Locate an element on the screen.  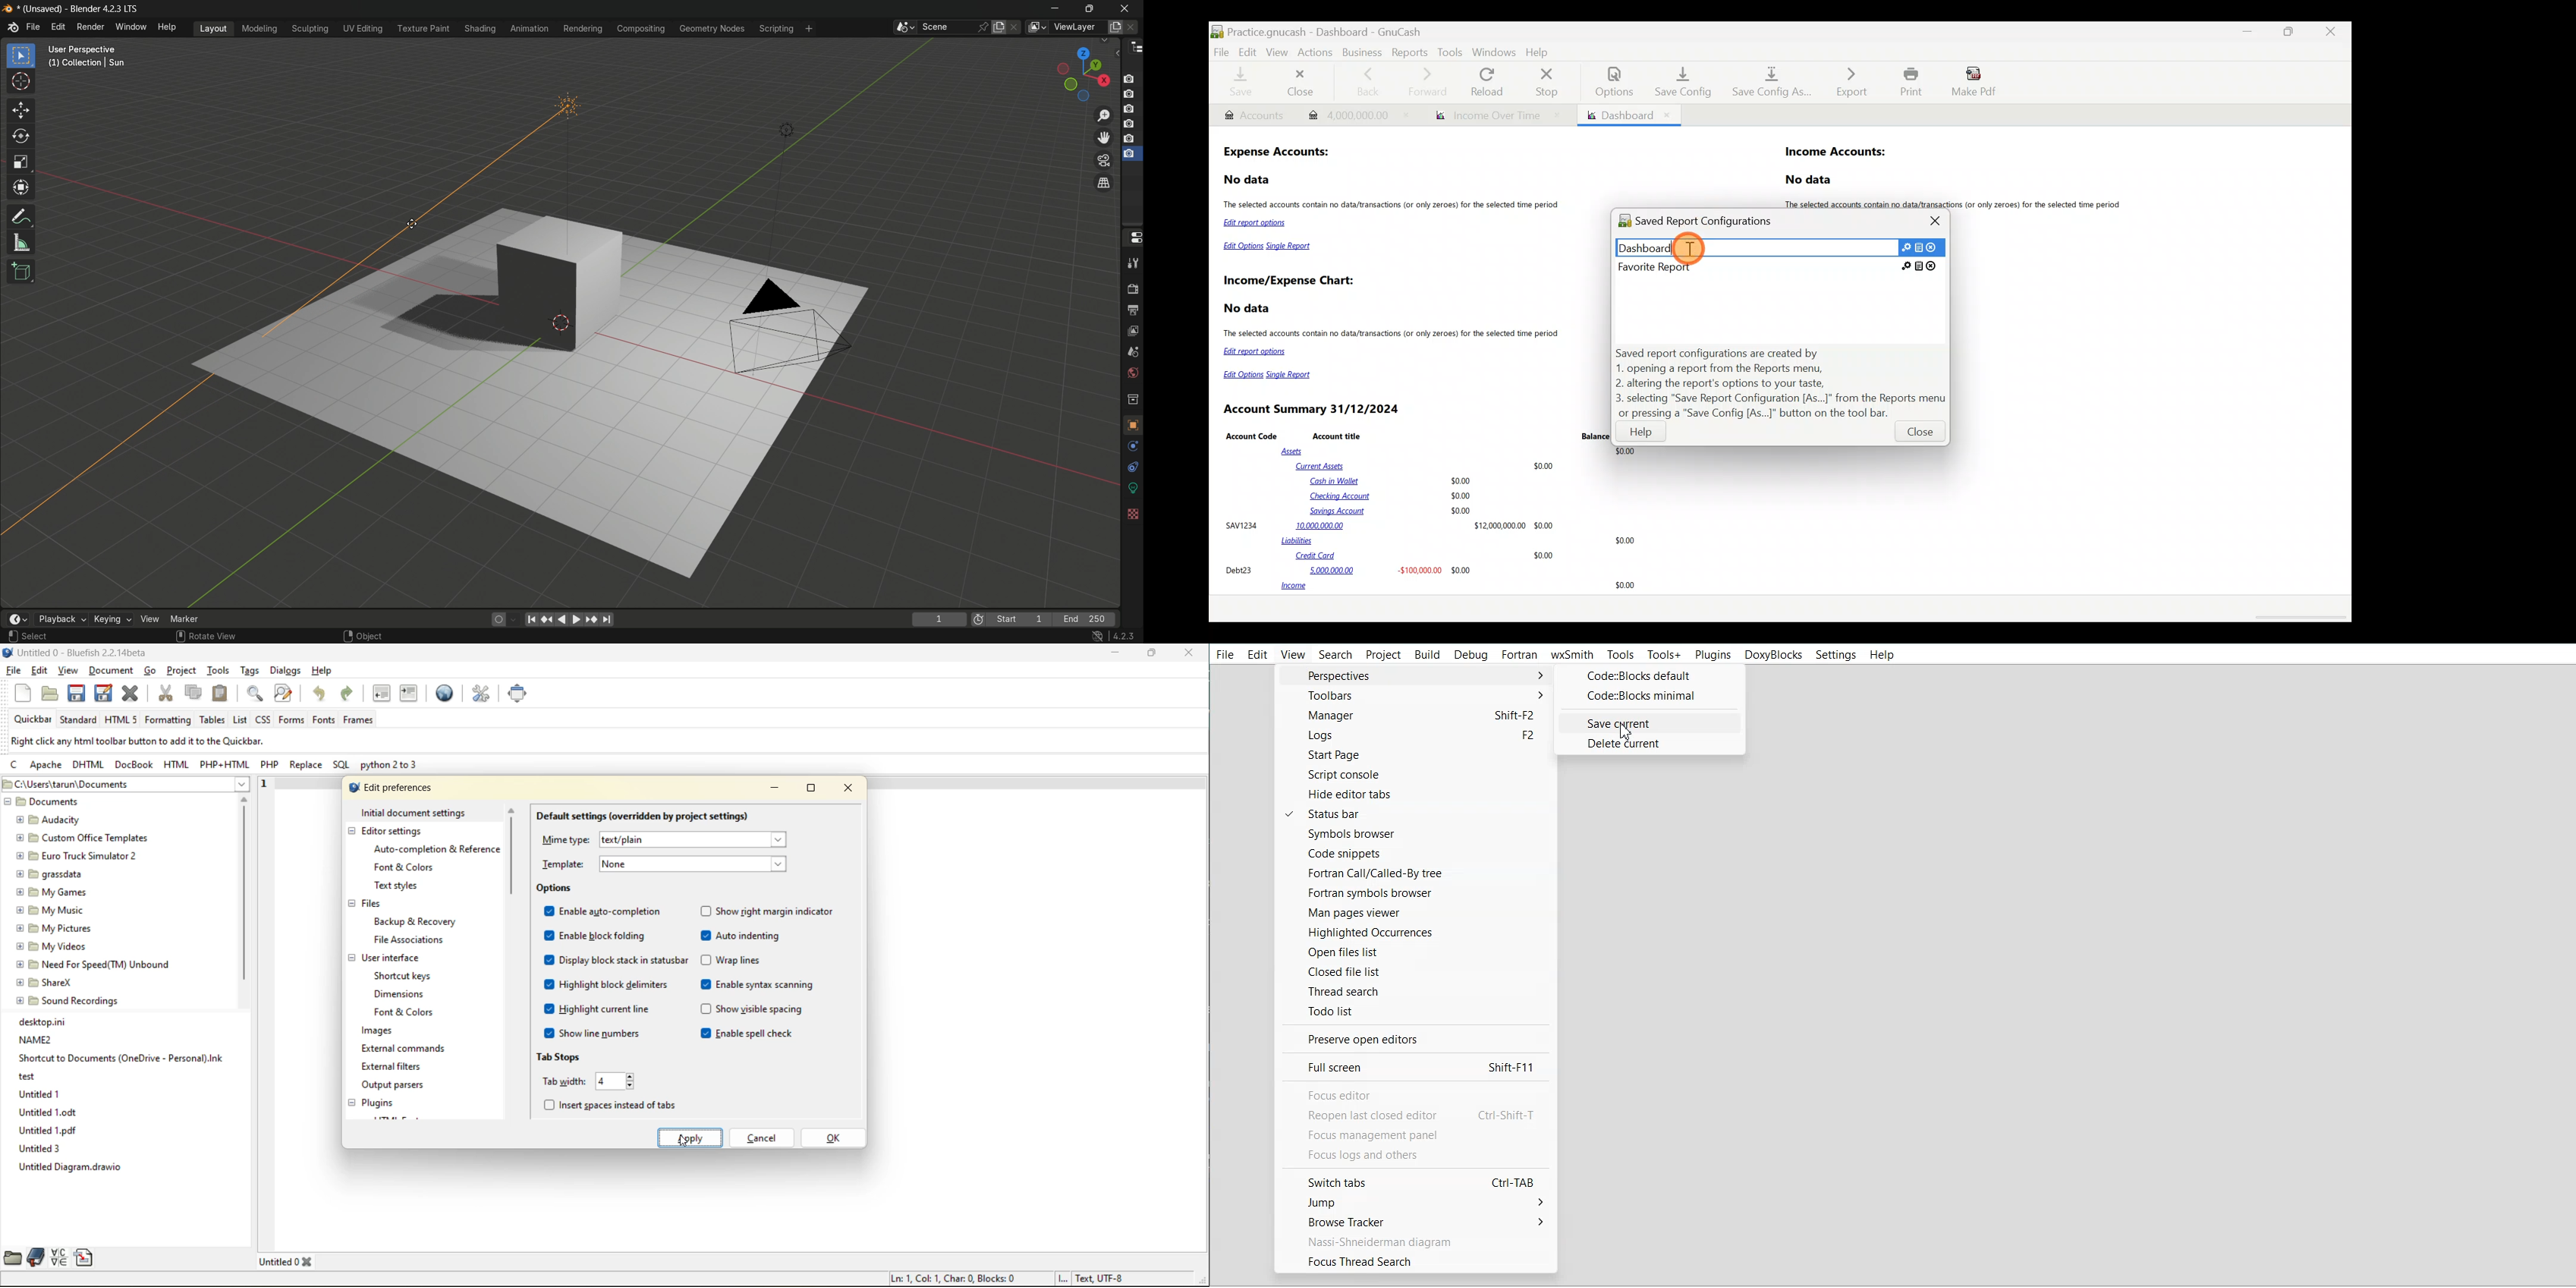
uv editing is located at coordinates (363, 28).